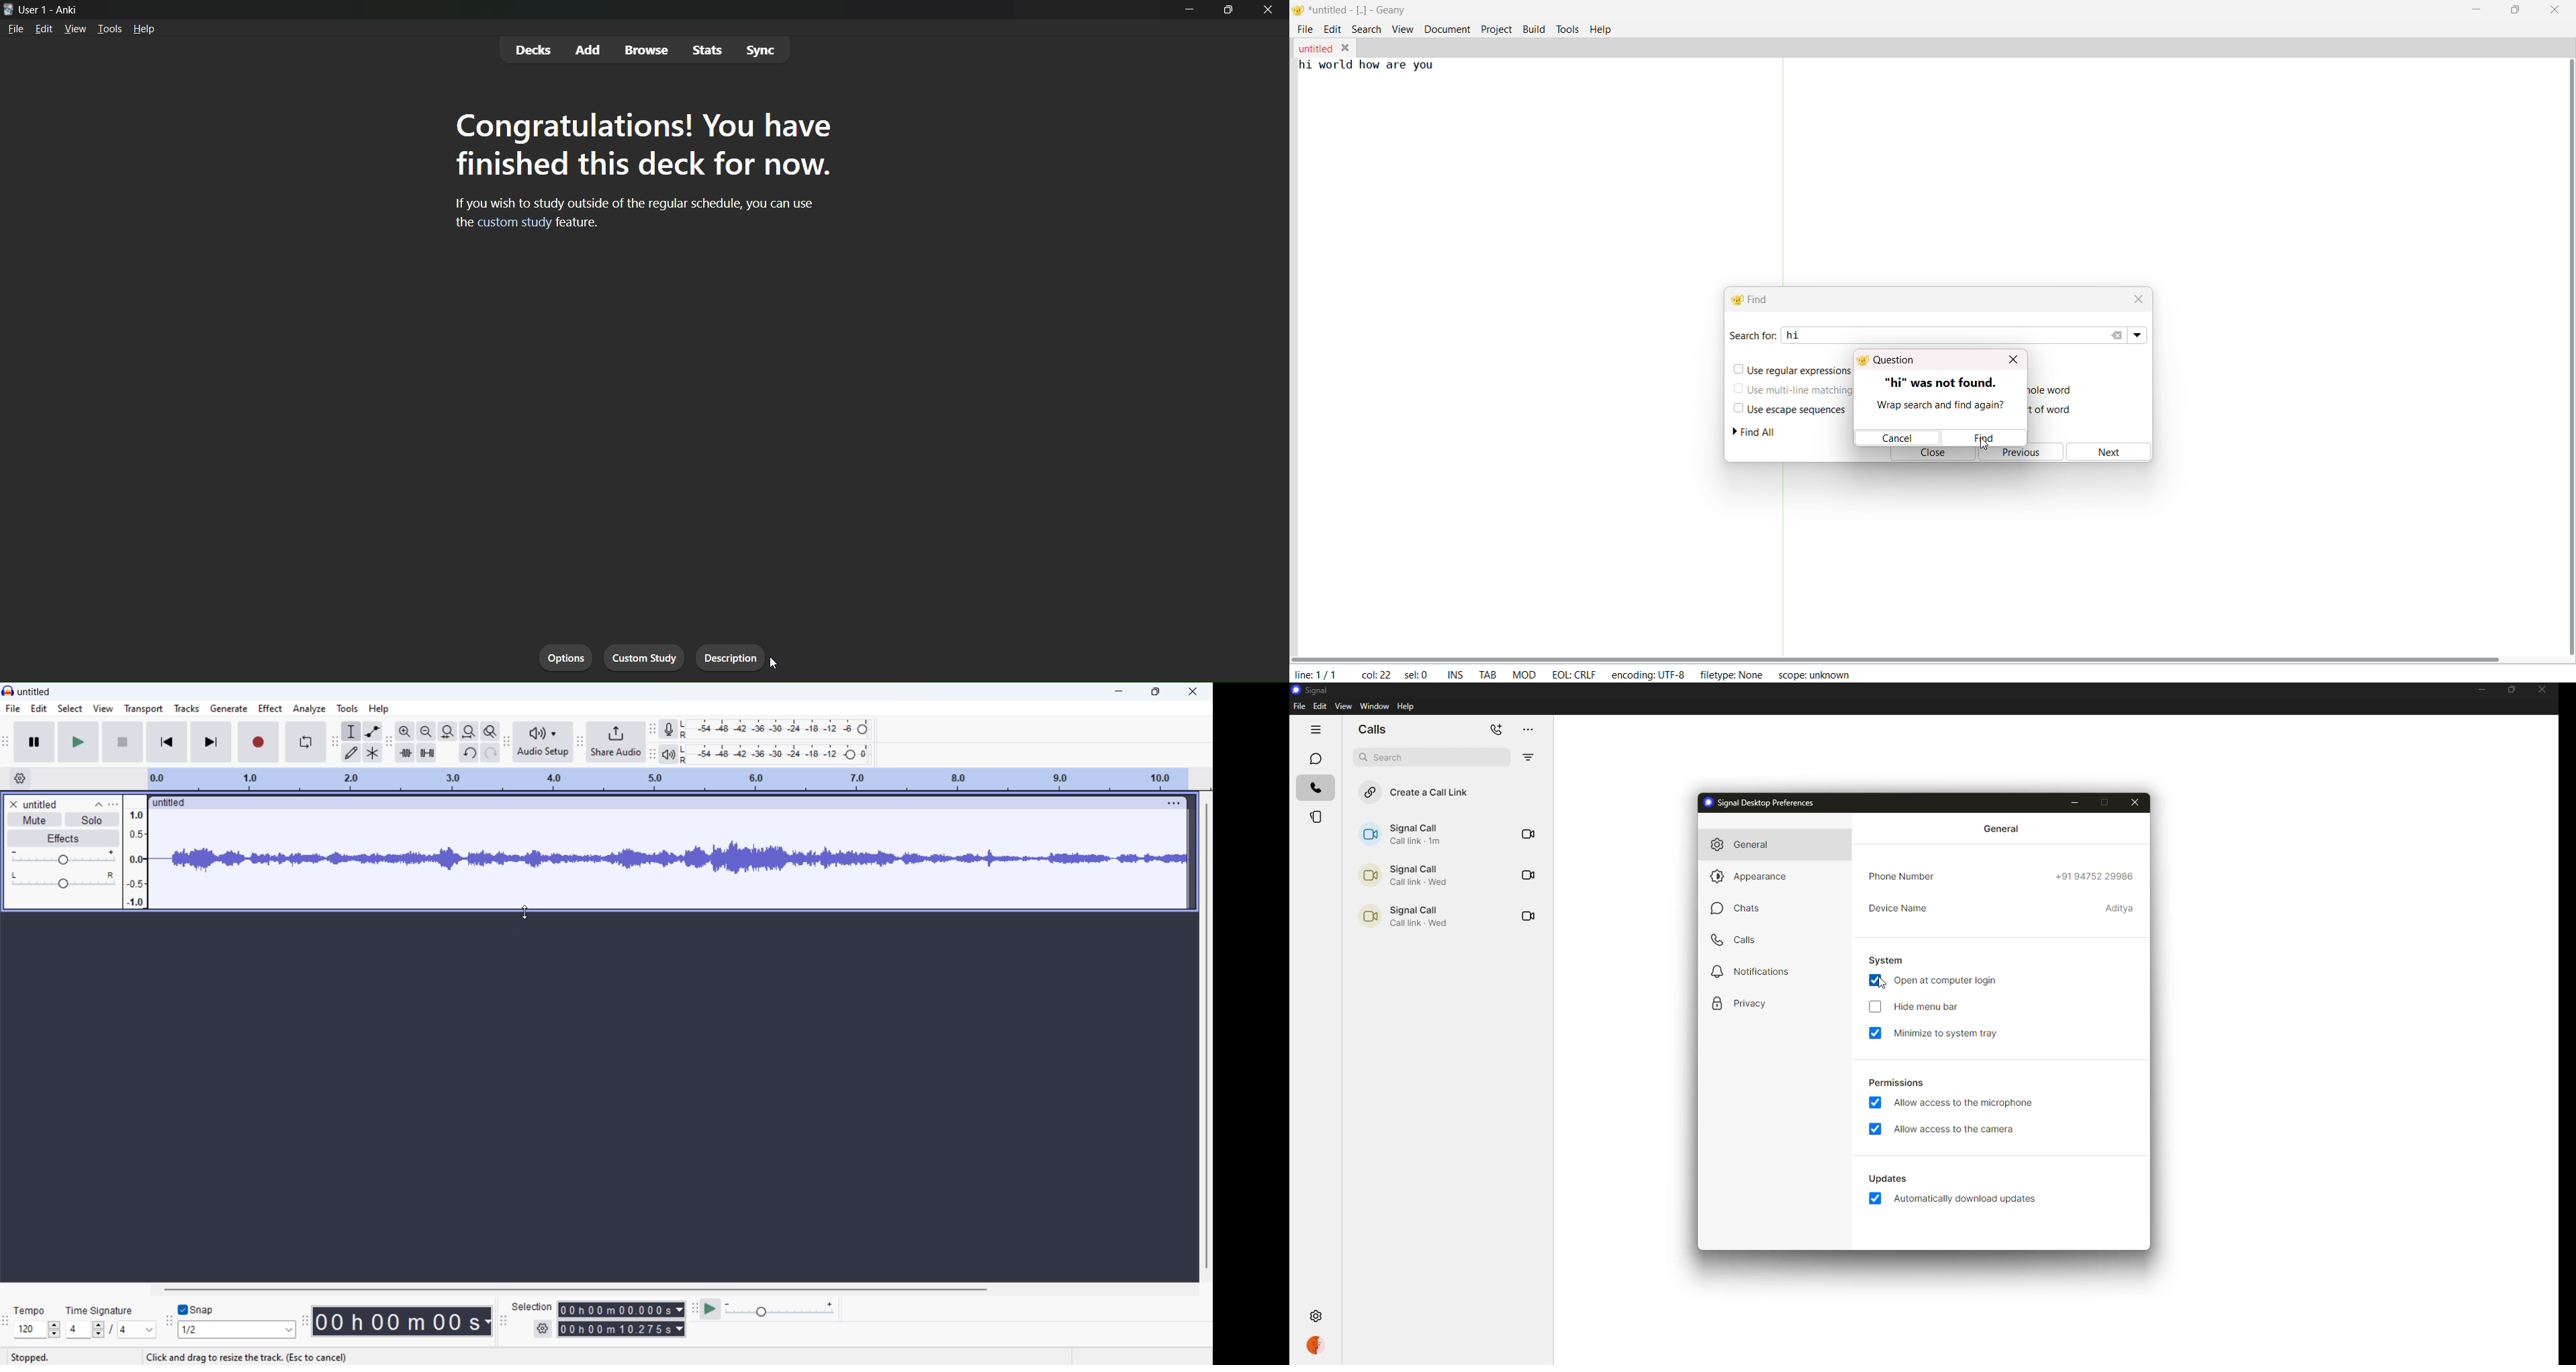 Image resolution: width=2576 pixels, height=1372 pixels. What do you see at coordinates (1750, 878) in the screenshot?
I see `appearance` at bounding box center [1750, 878].